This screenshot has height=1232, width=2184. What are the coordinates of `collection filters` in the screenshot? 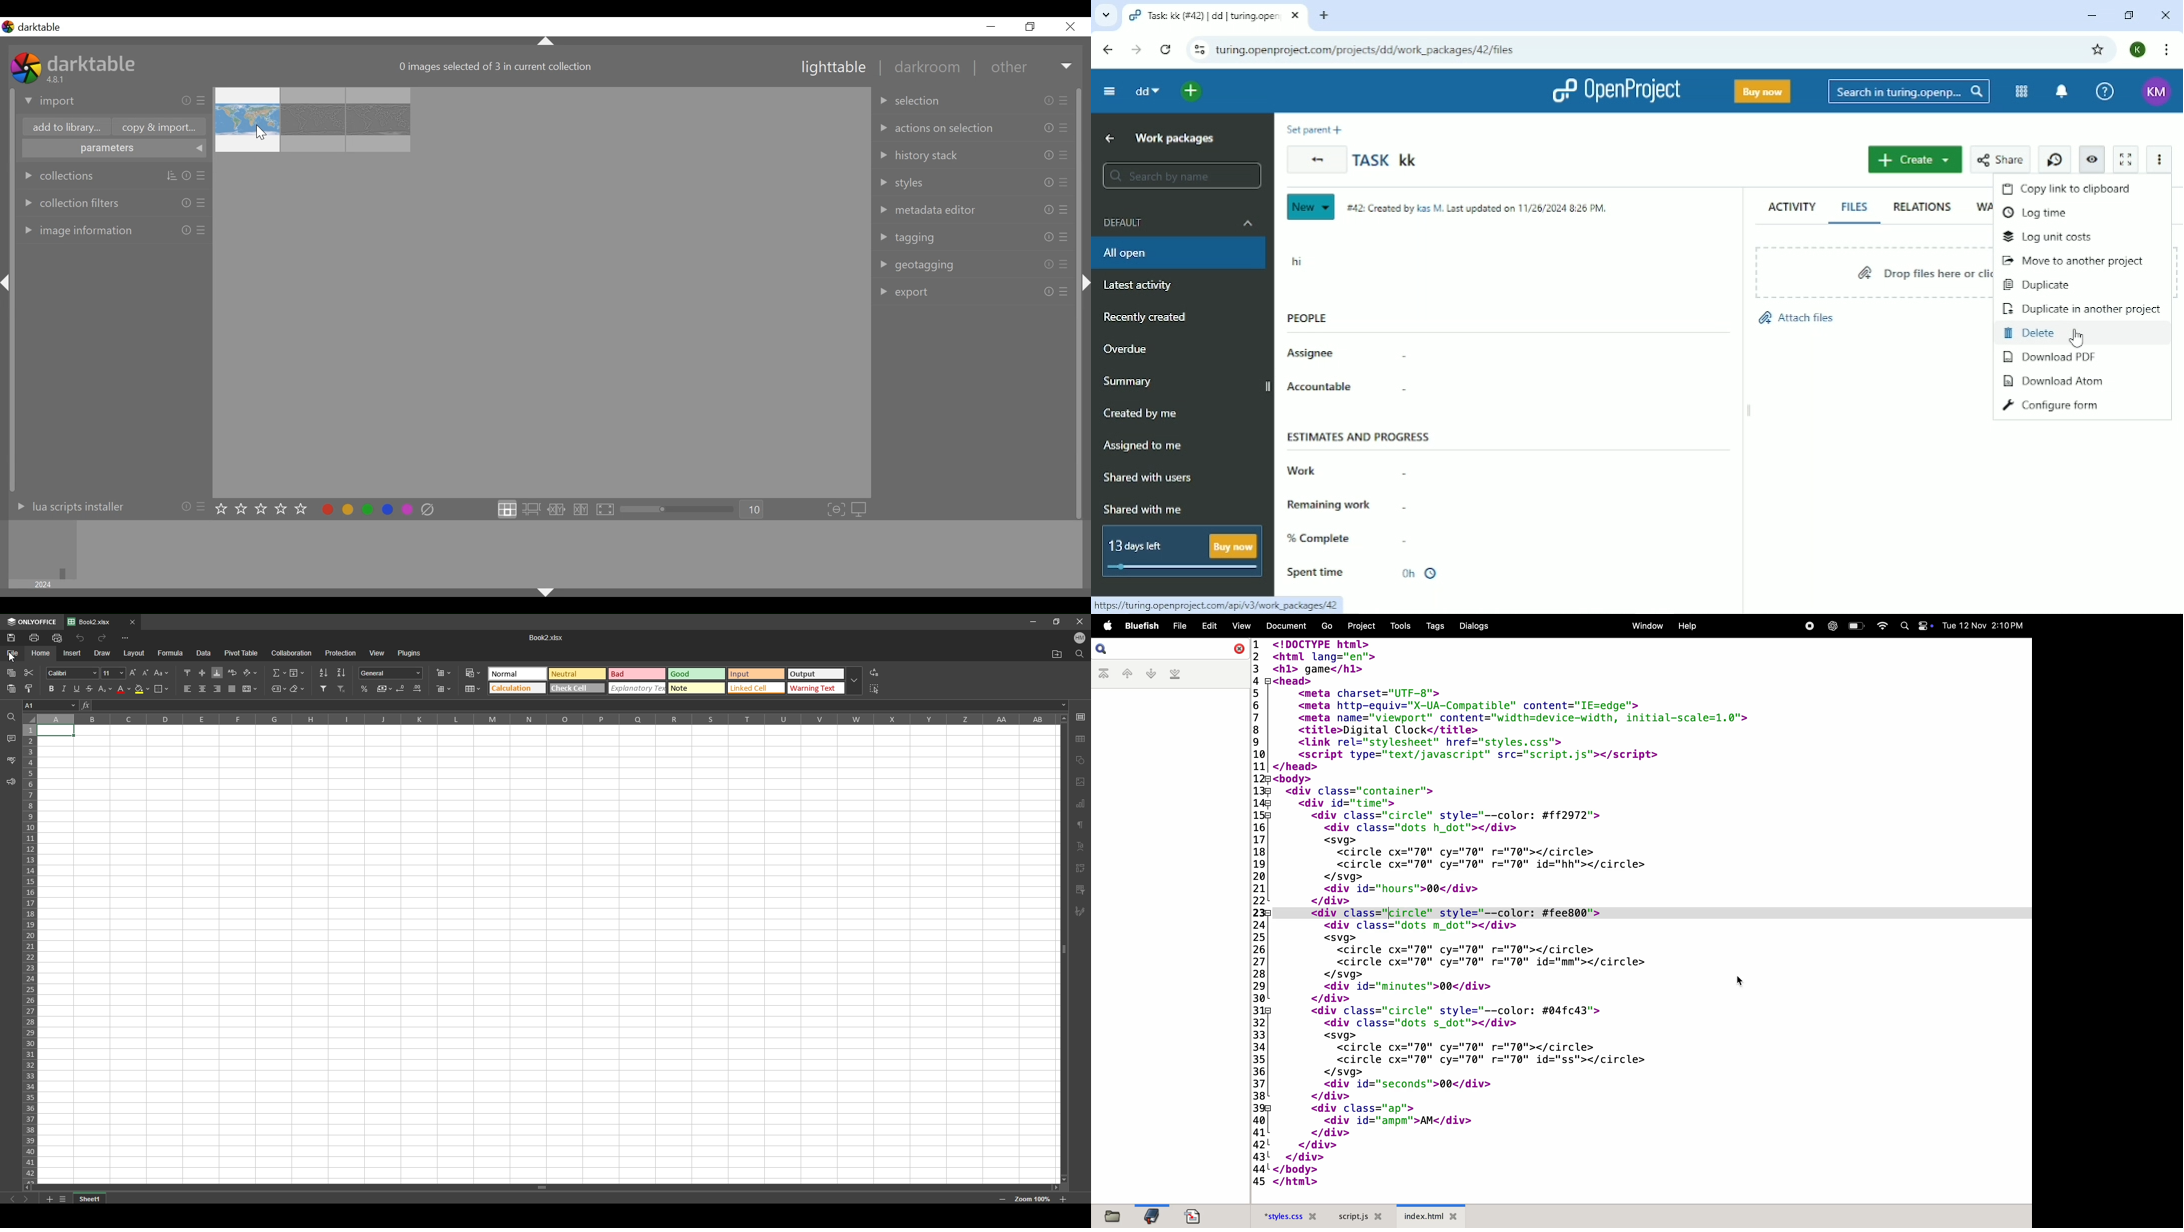 It's located at (111, 200).